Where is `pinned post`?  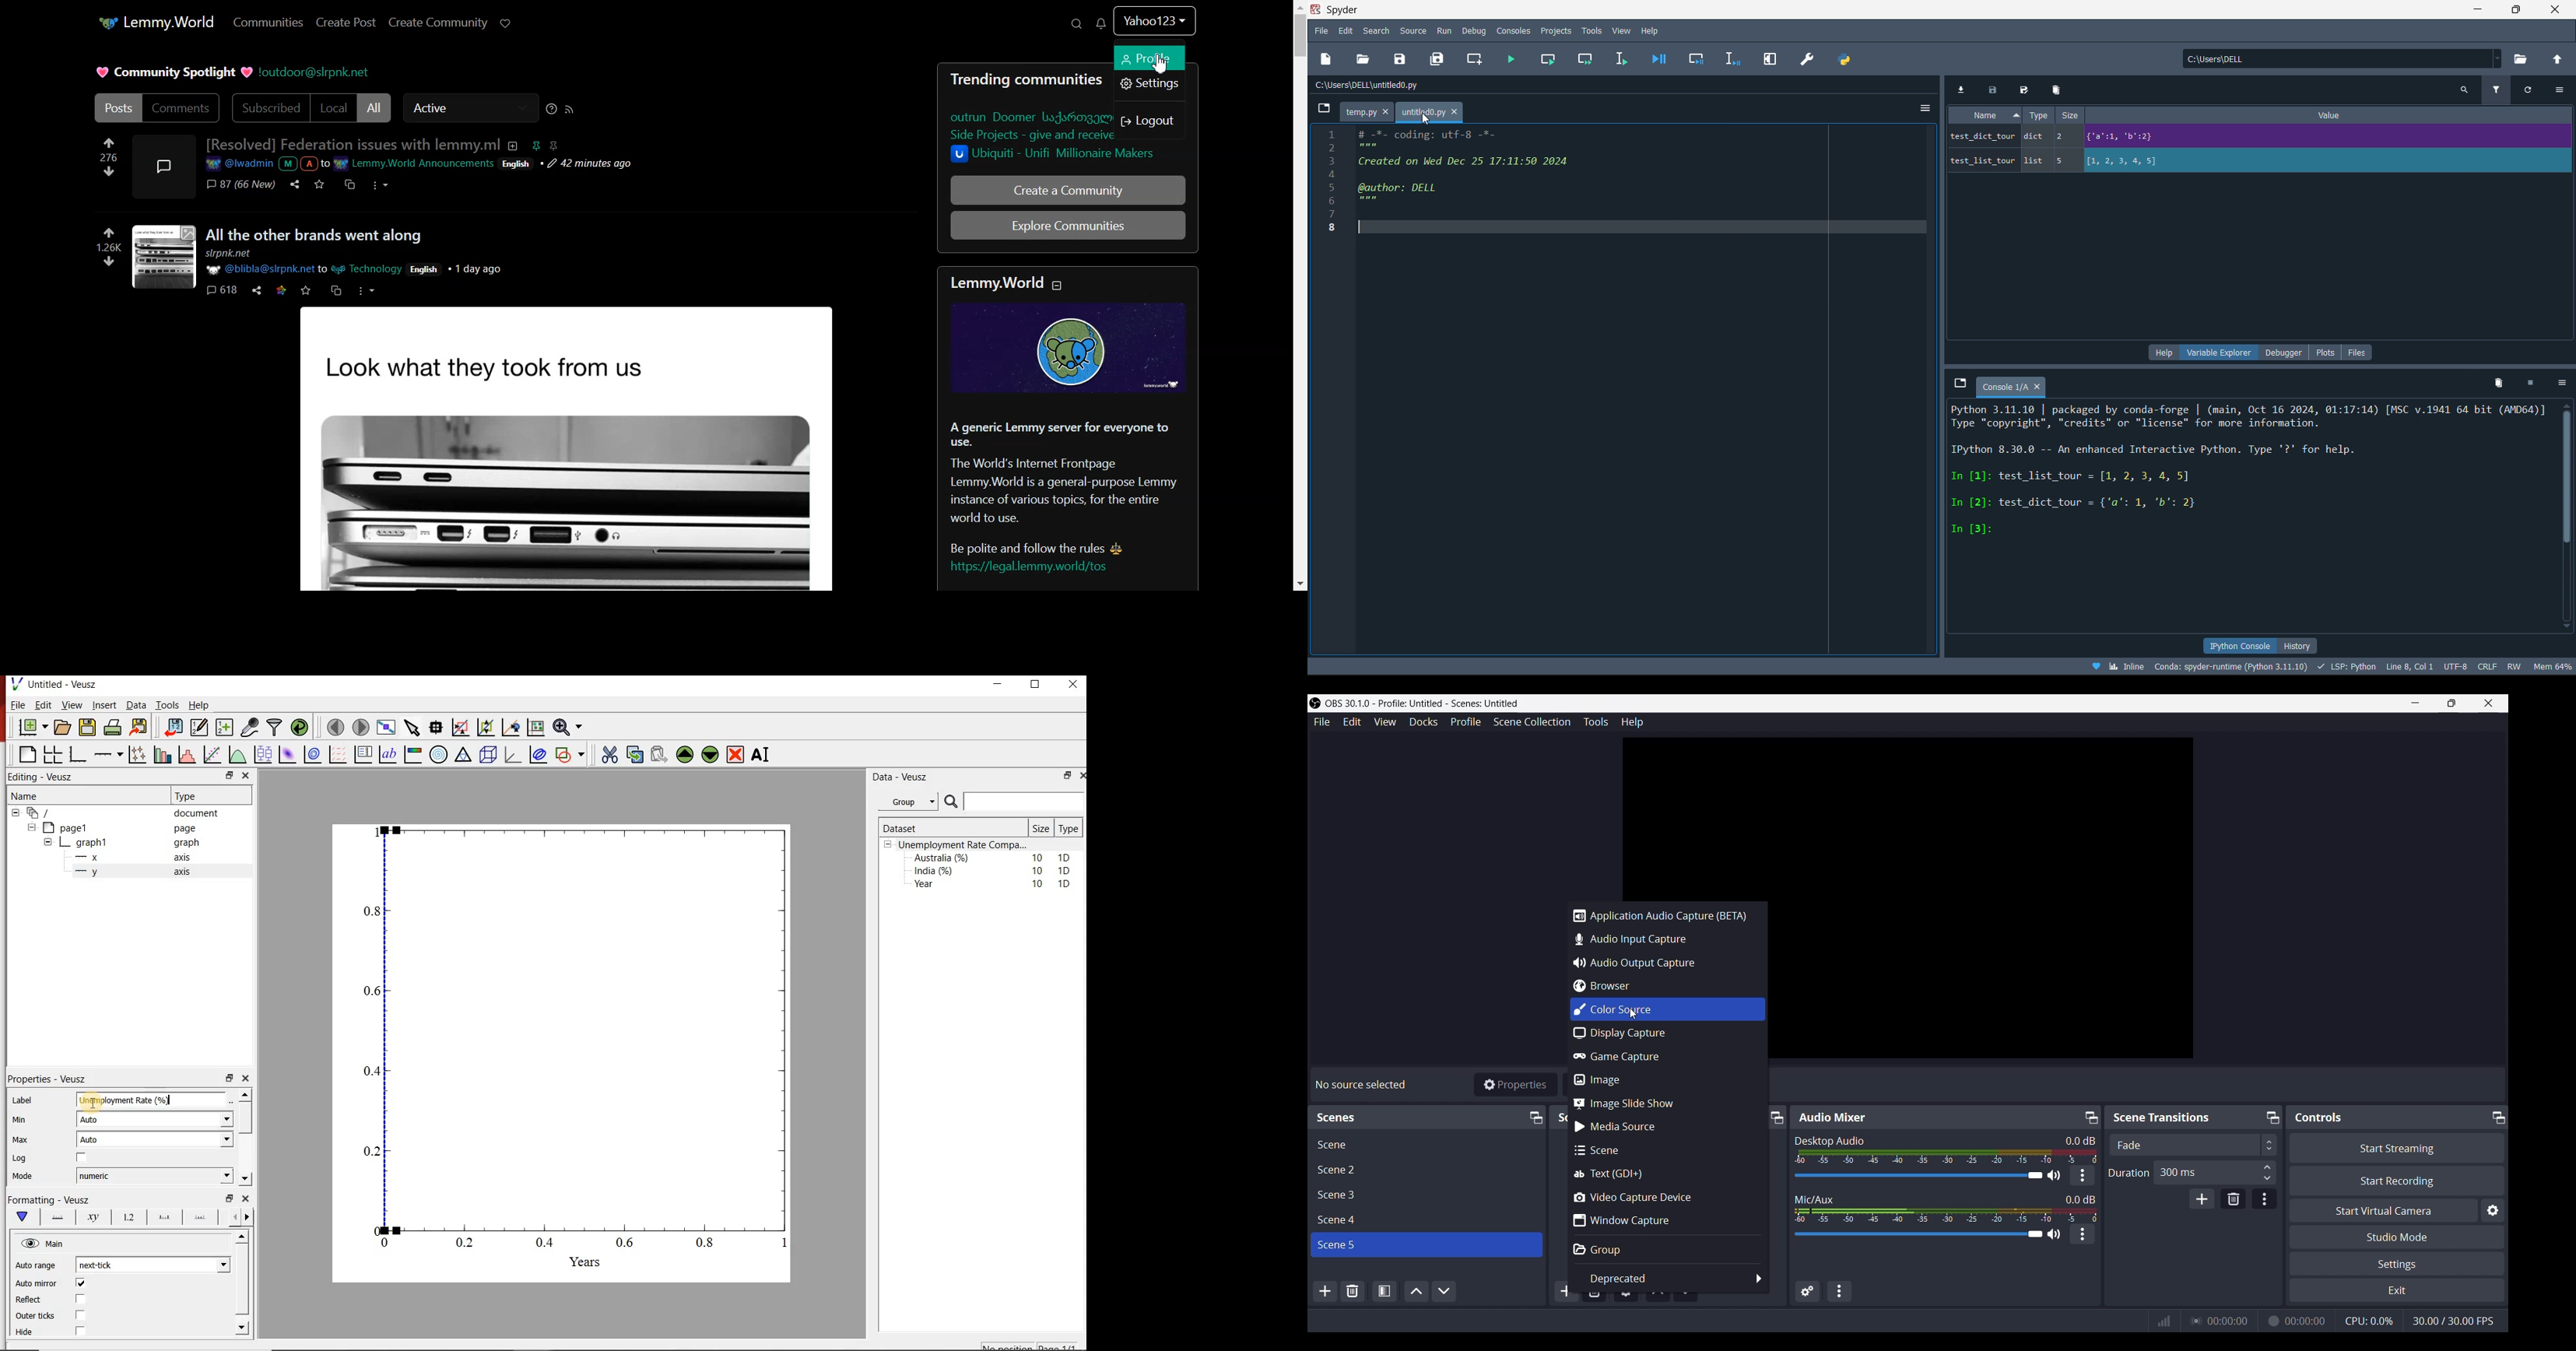
pinned post is located at coordinates (553, 146).